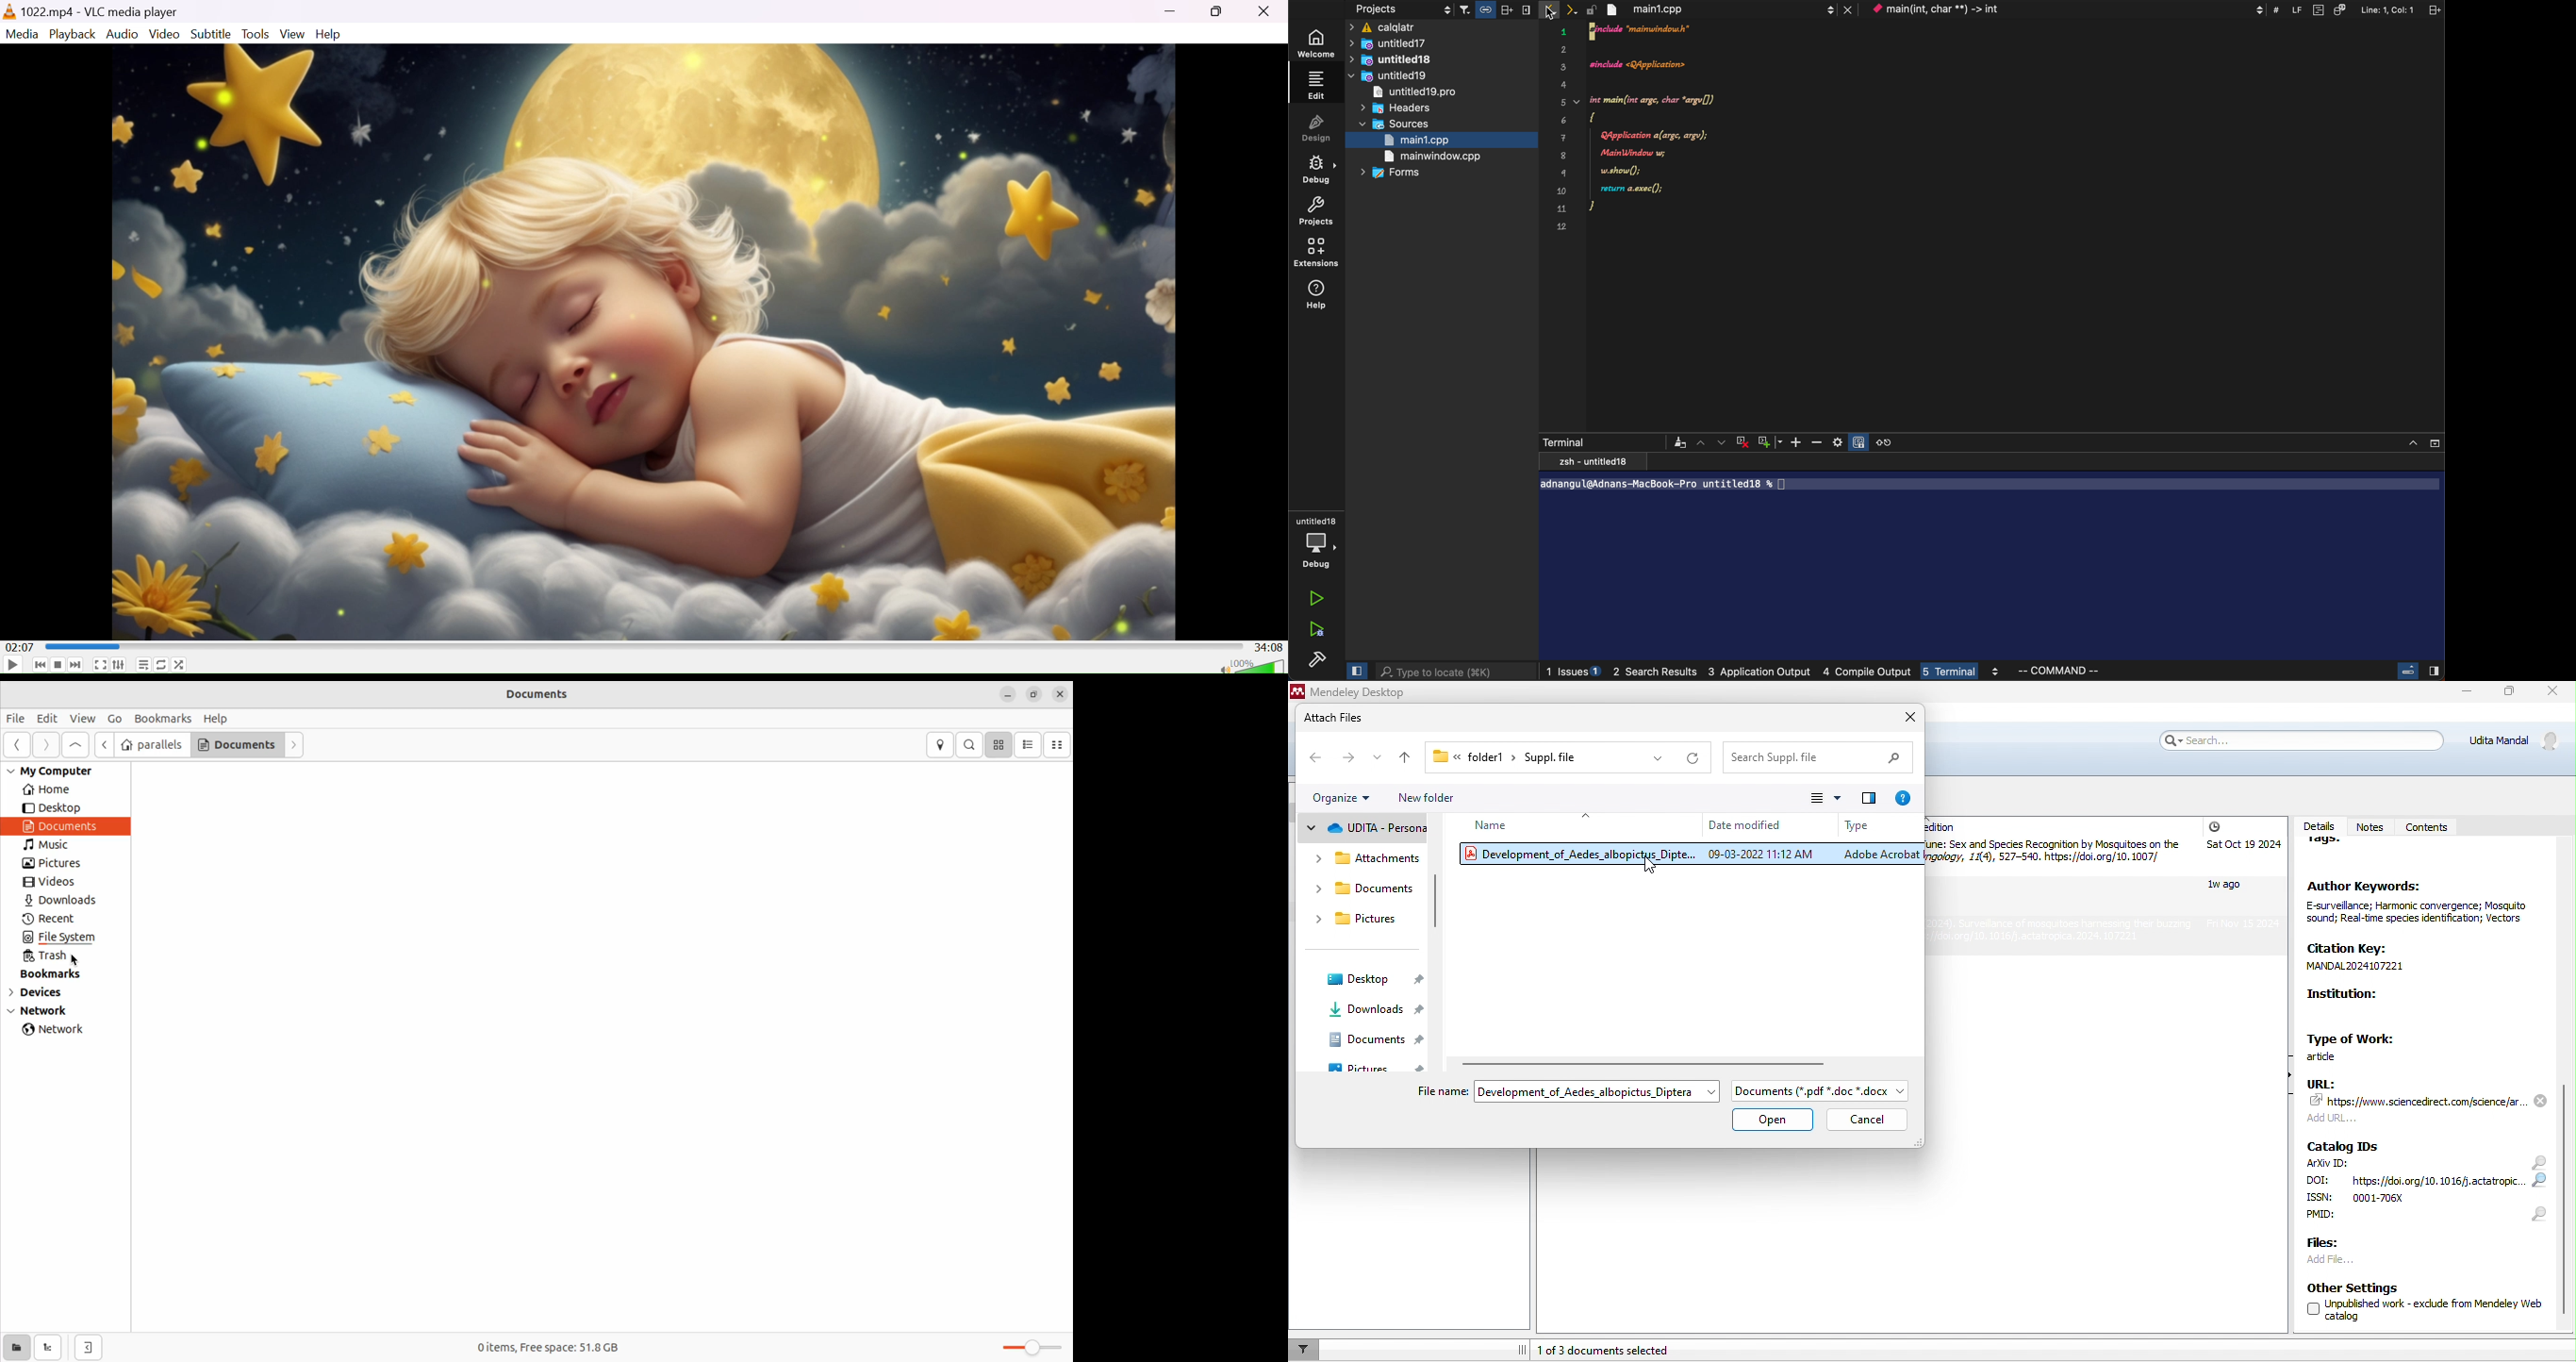 This screenshot has width=2576, height=1372. I want to click on file type, so click(1824, 1091).